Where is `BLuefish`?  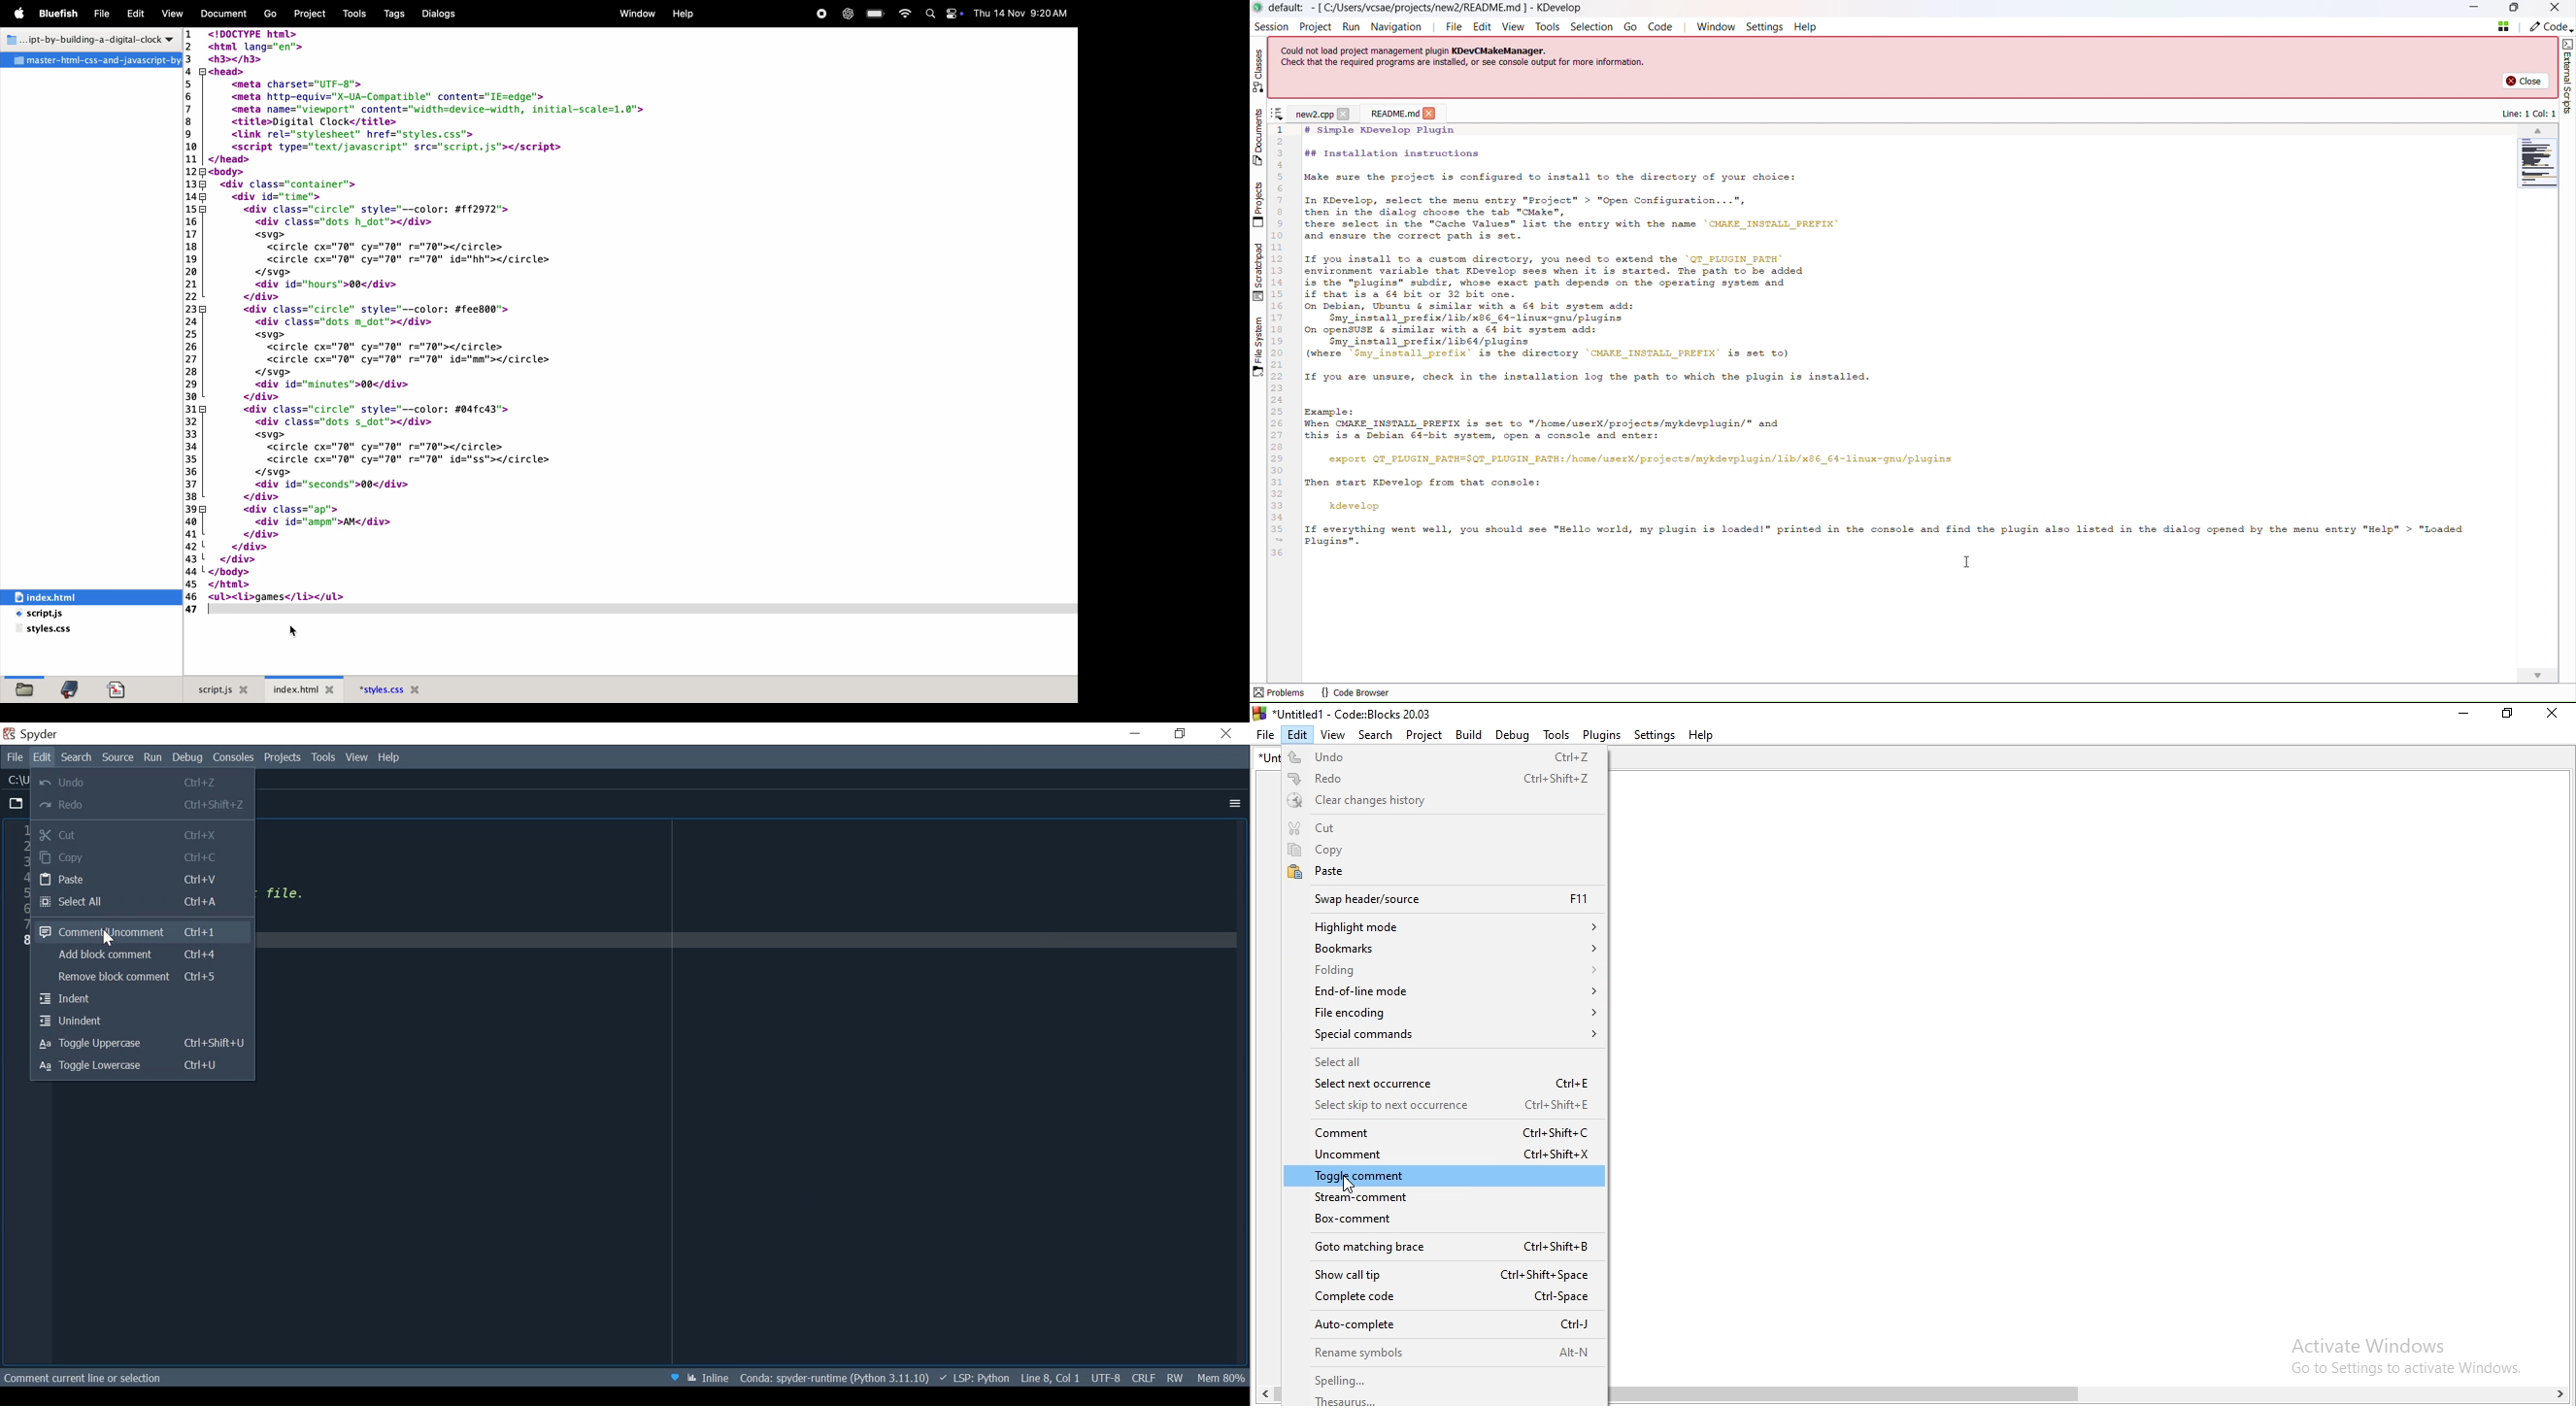
BLuefish is located at coordinates (61, 13).